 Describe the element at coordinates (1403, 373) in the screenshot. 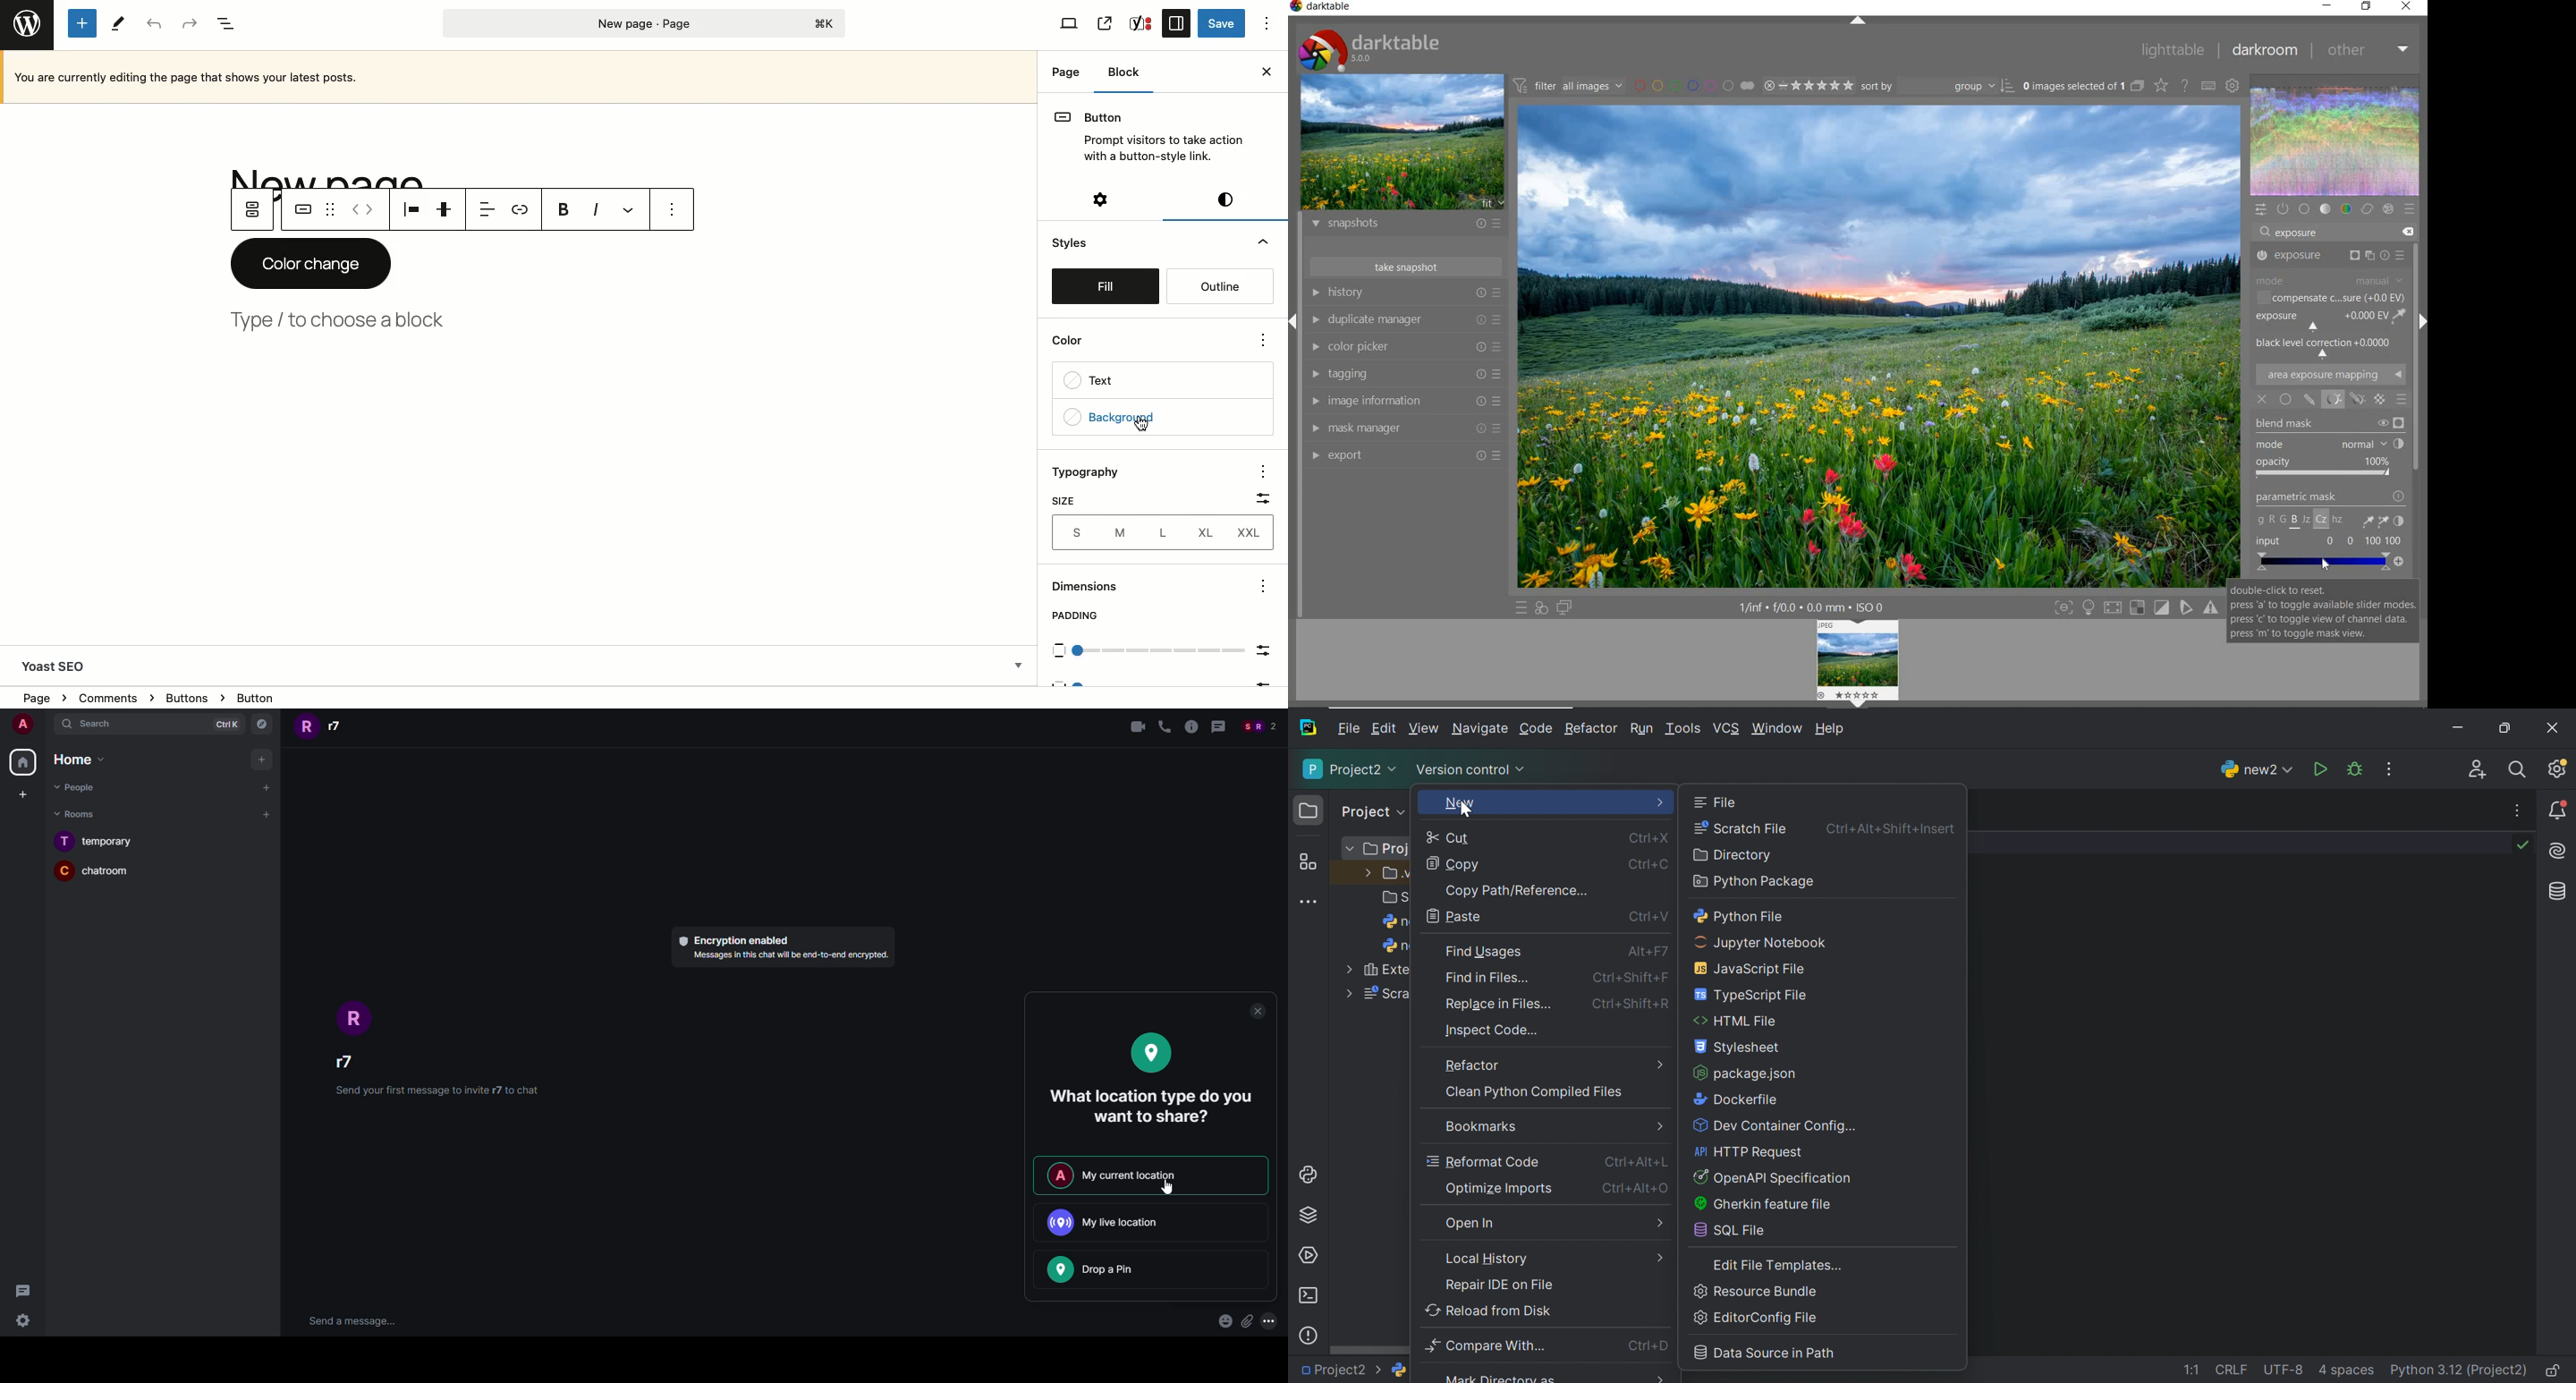

I see `tagging` at that location.